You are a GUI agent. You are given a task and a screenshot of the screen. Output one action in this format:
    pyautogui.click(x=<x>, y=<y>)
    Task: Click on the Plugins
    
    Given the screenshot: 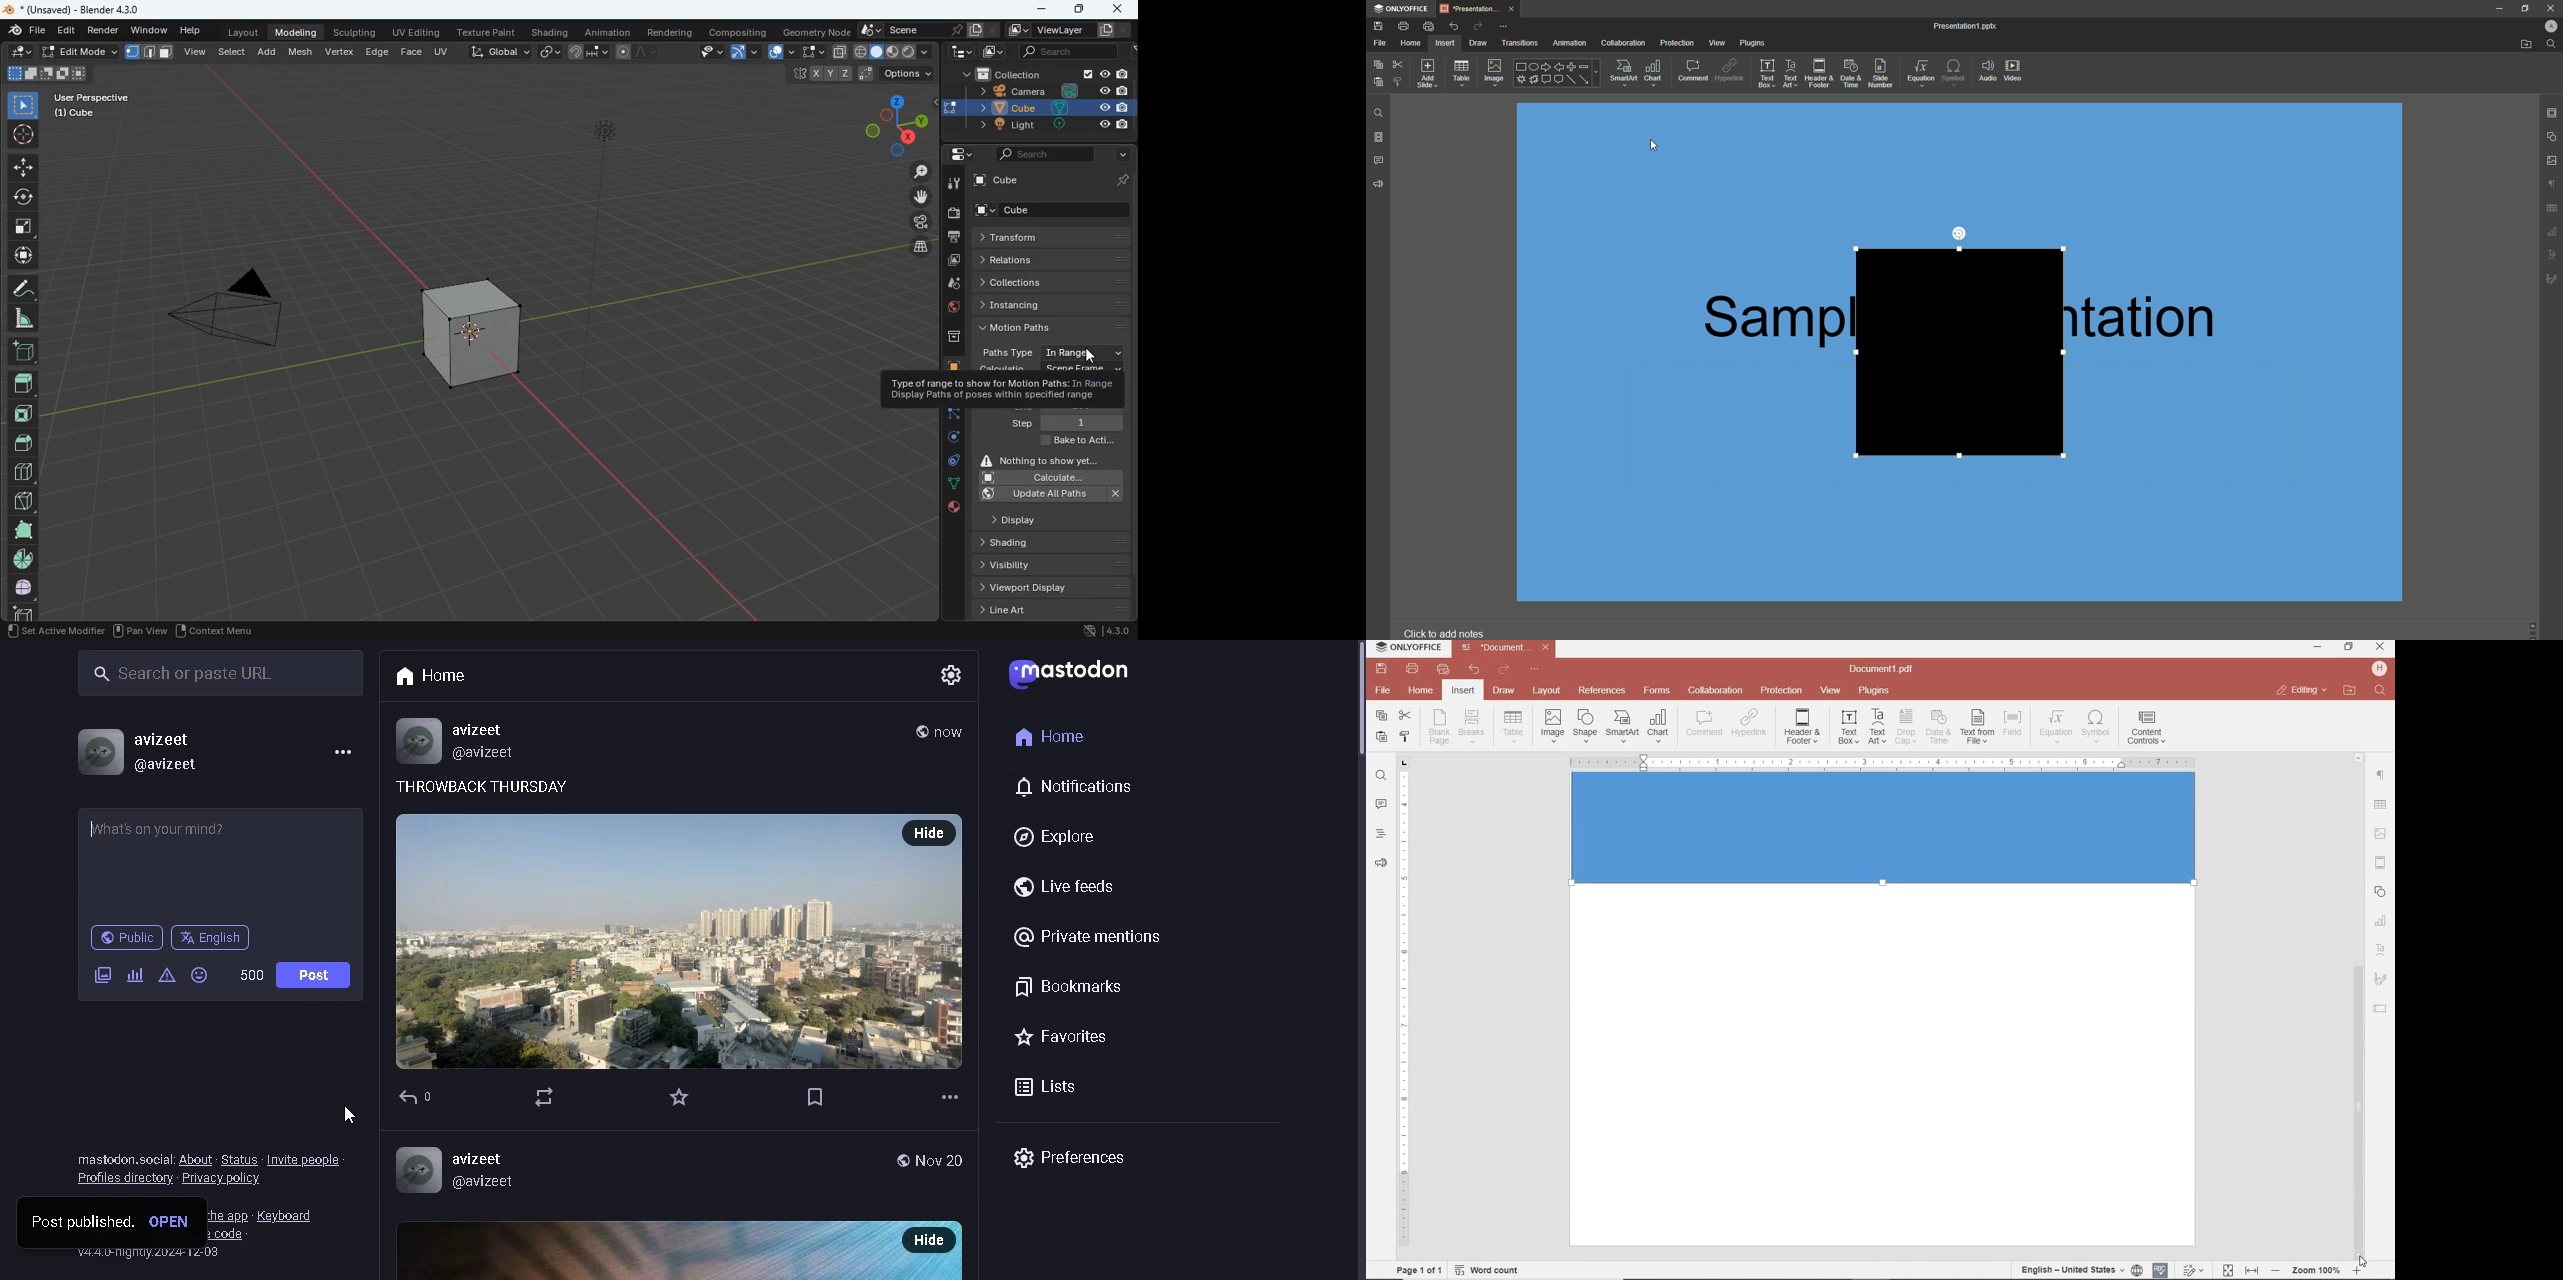 What is the action you would take?
    pyautogui.click(x=1751, y=41)
    